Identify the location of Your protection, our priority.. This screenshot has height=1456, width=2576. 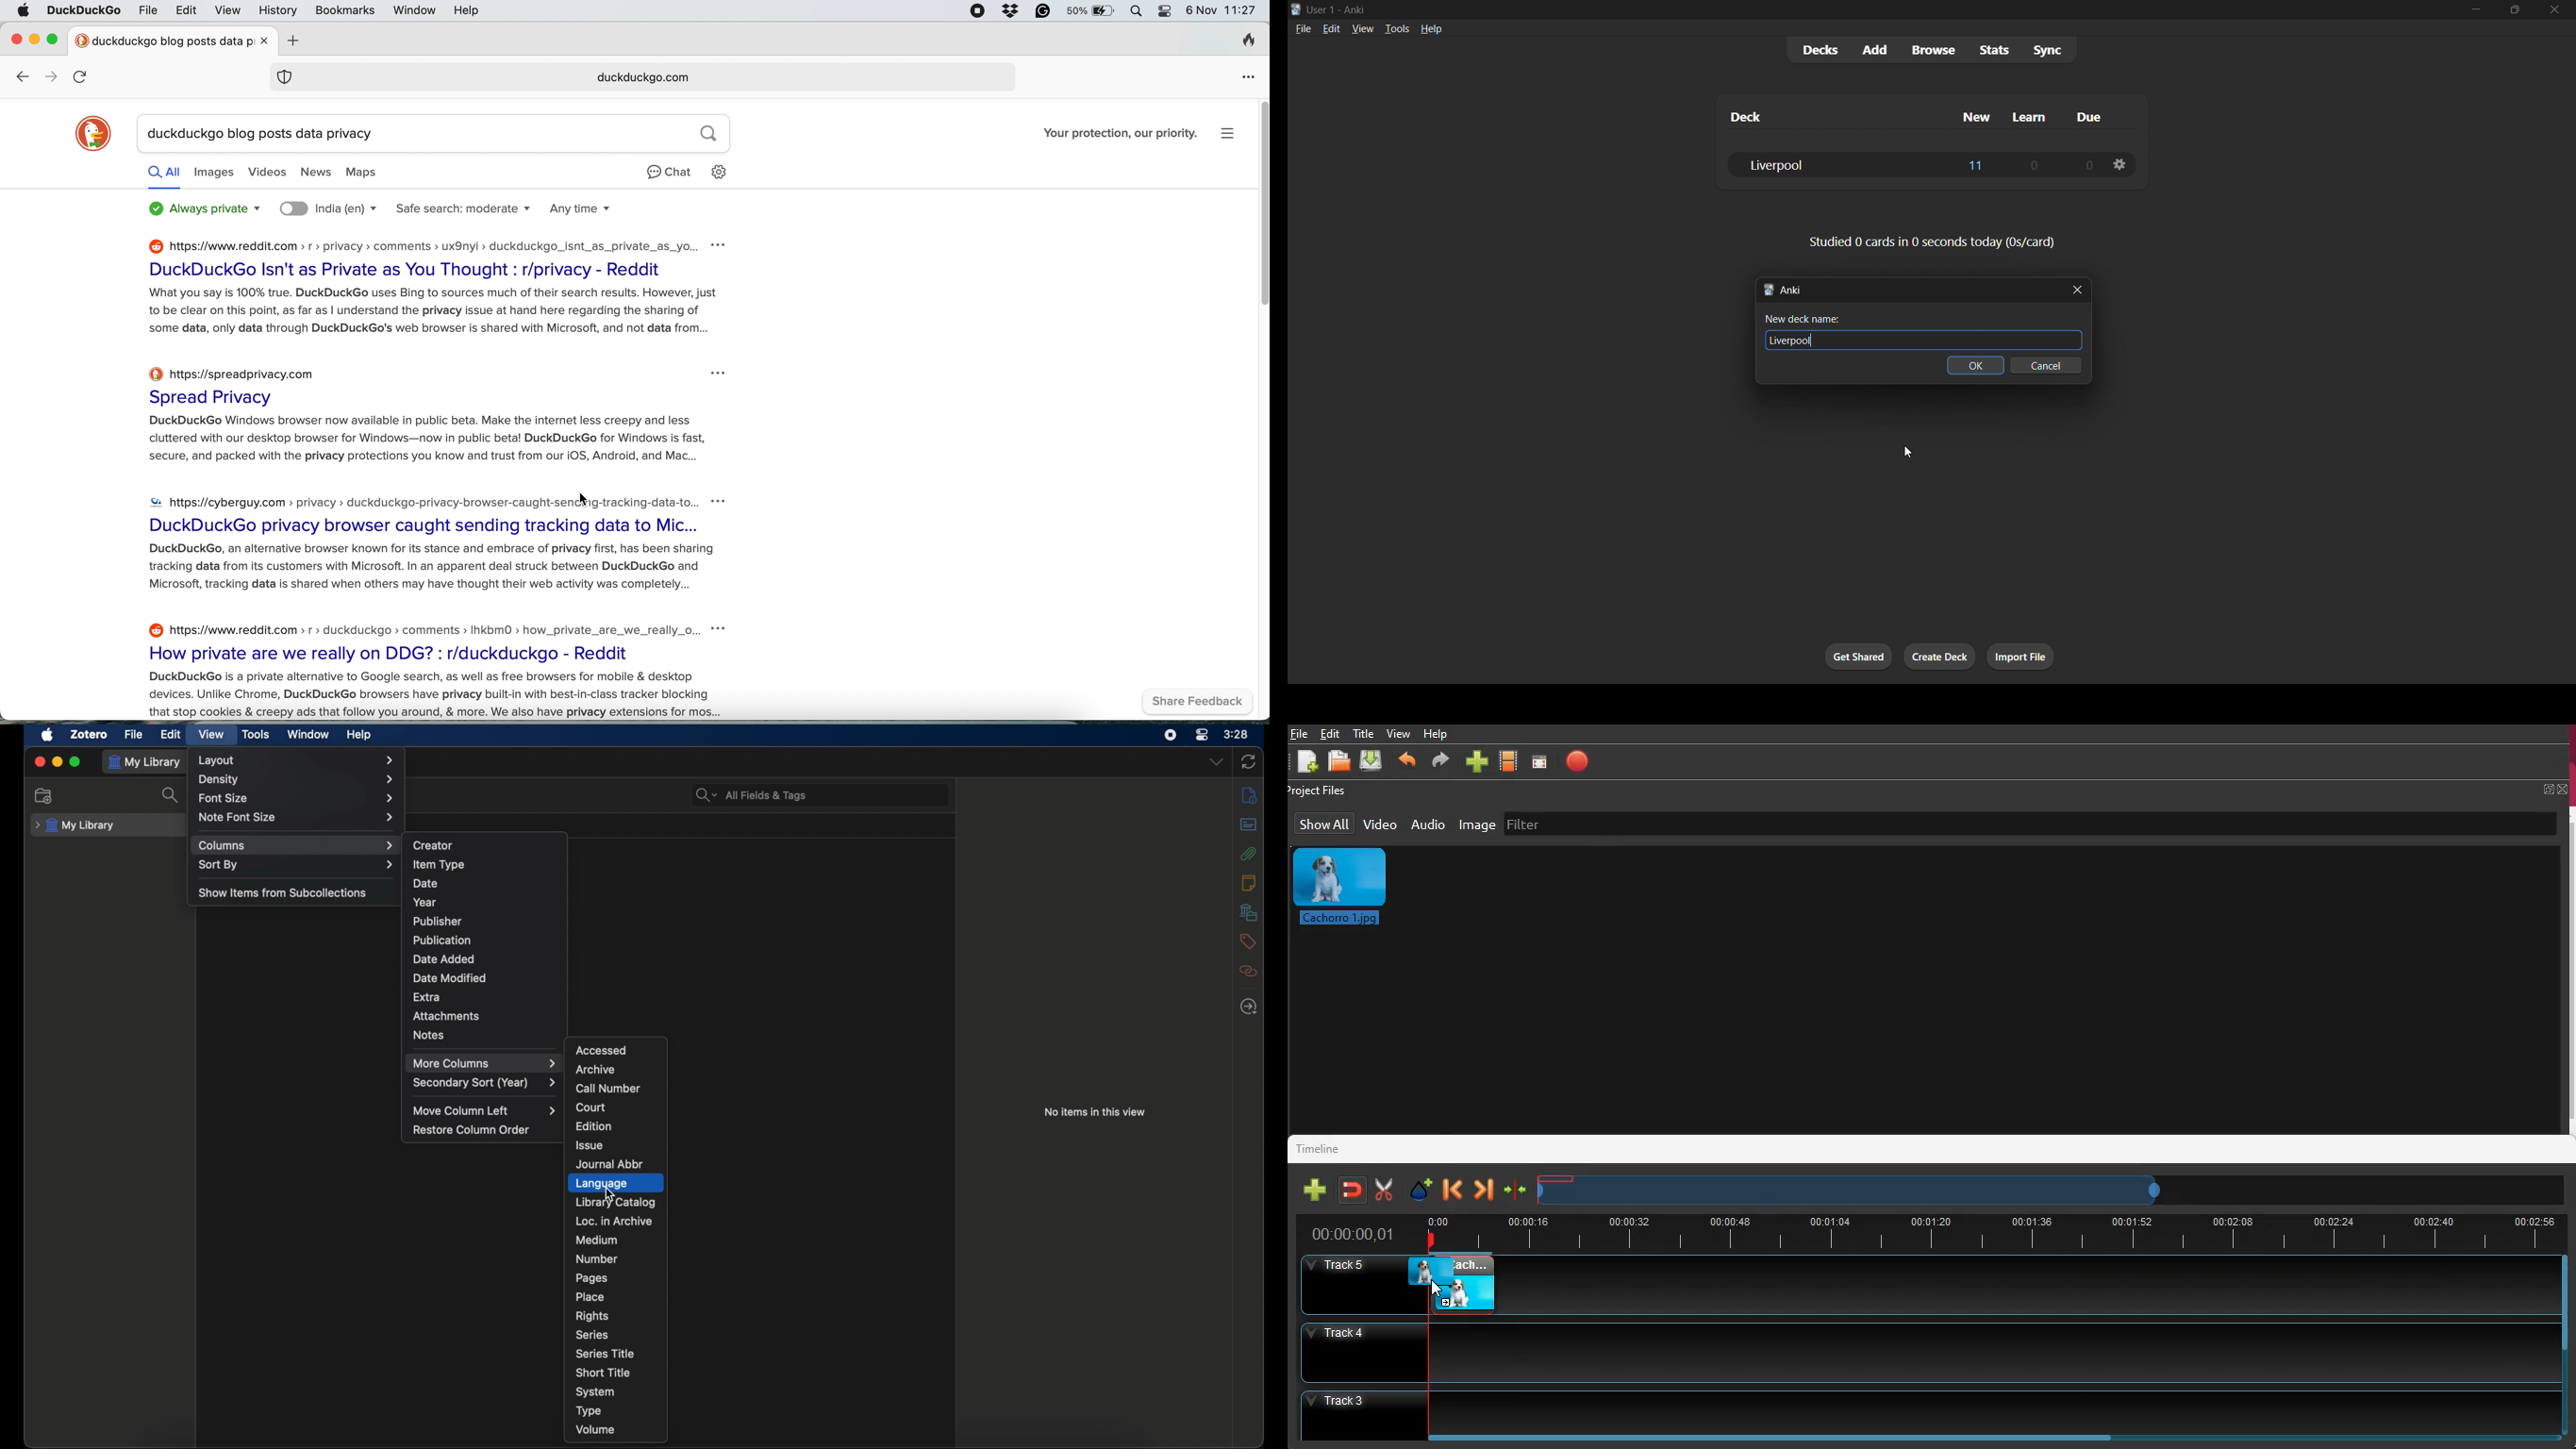
(1110, 135).